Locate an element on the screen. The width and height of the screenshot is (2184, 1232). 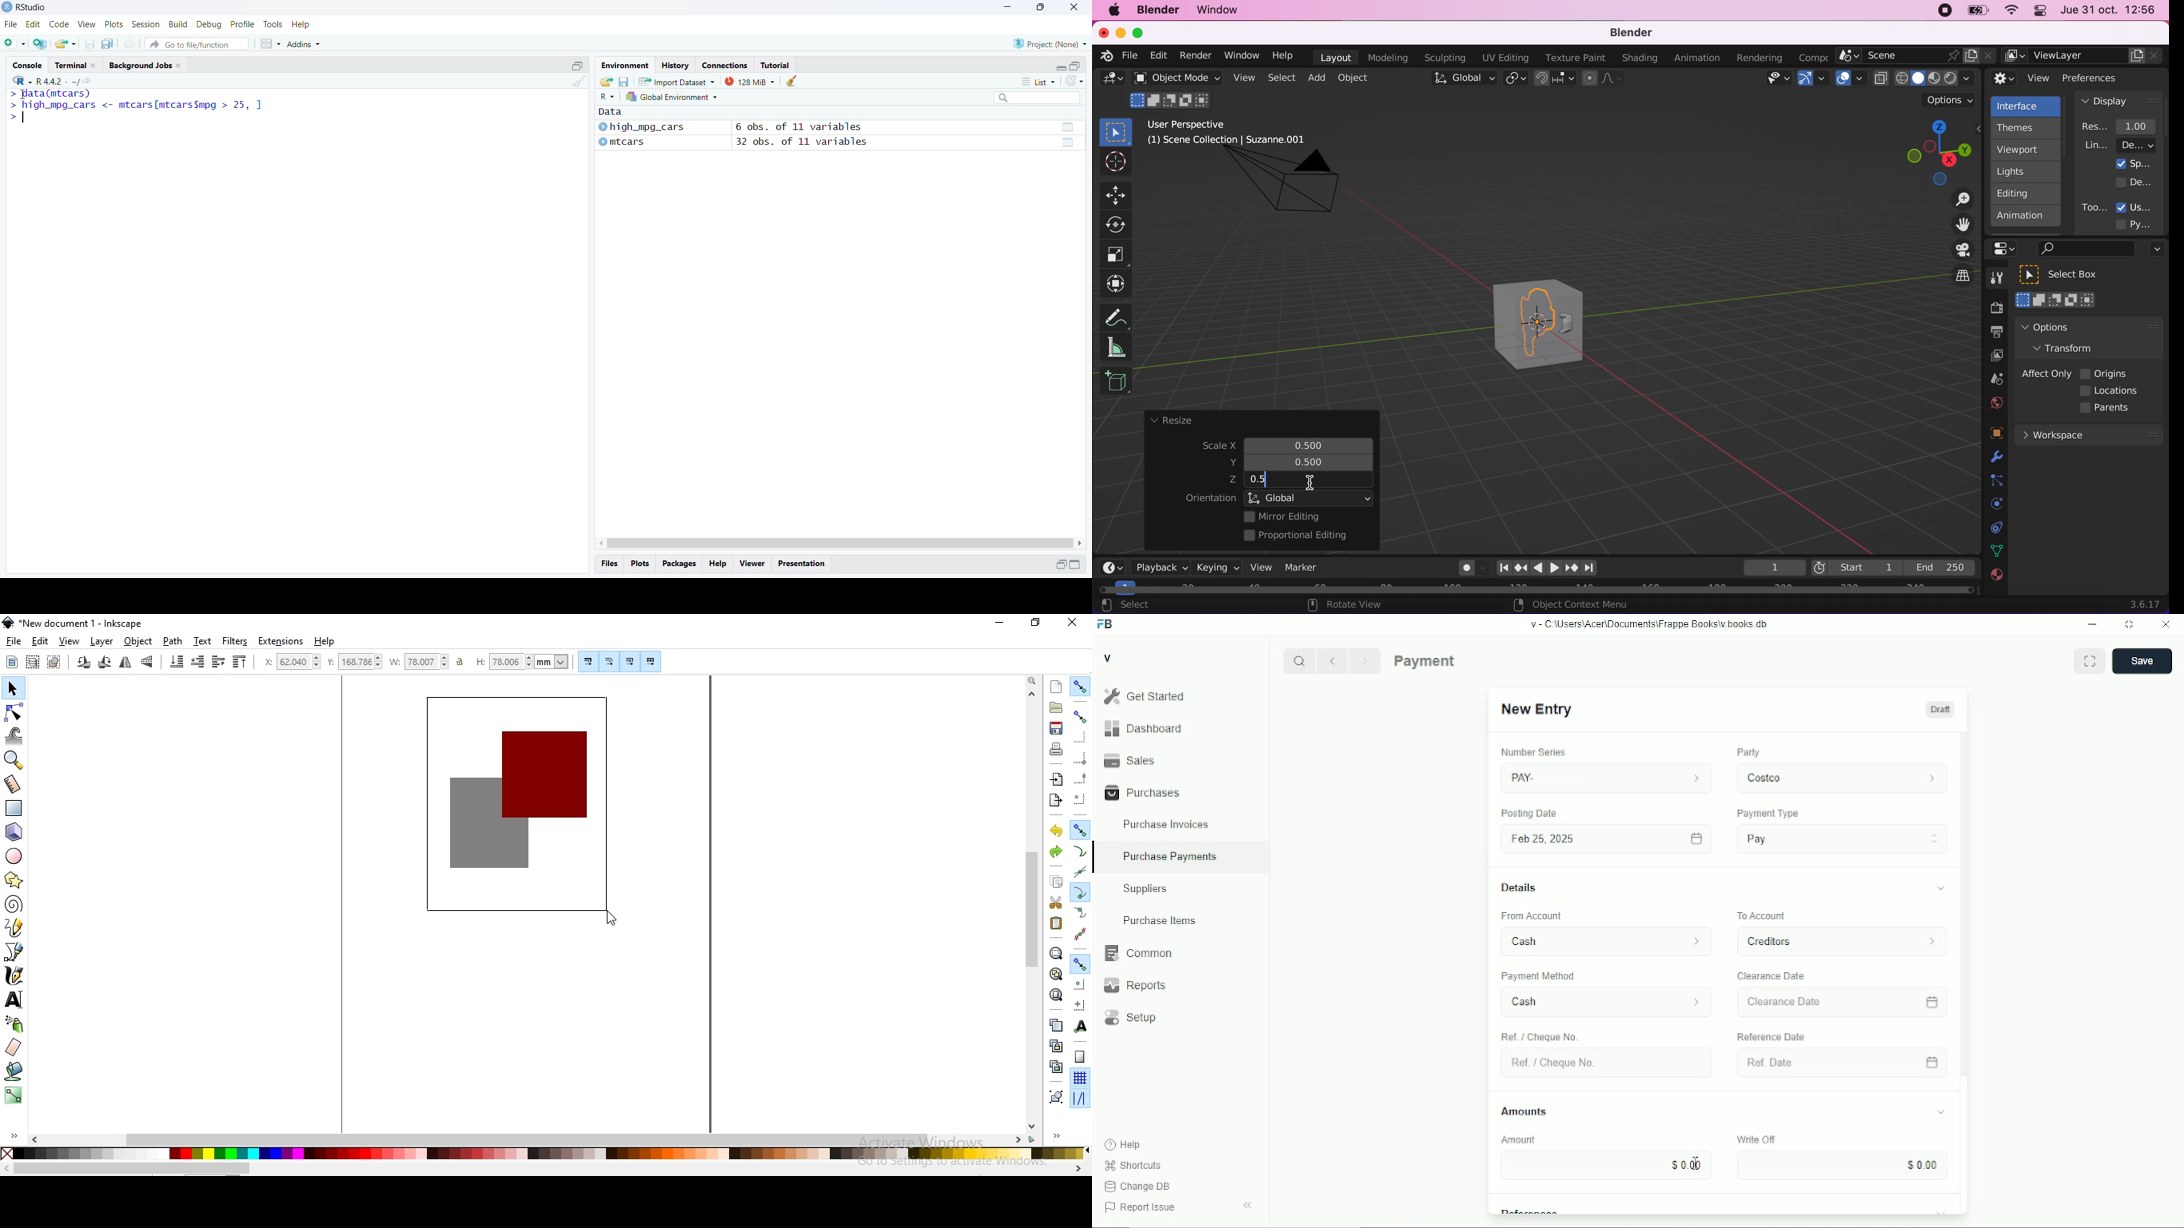
create circles, arcs and ellipses is located at coordinates (14, 857).